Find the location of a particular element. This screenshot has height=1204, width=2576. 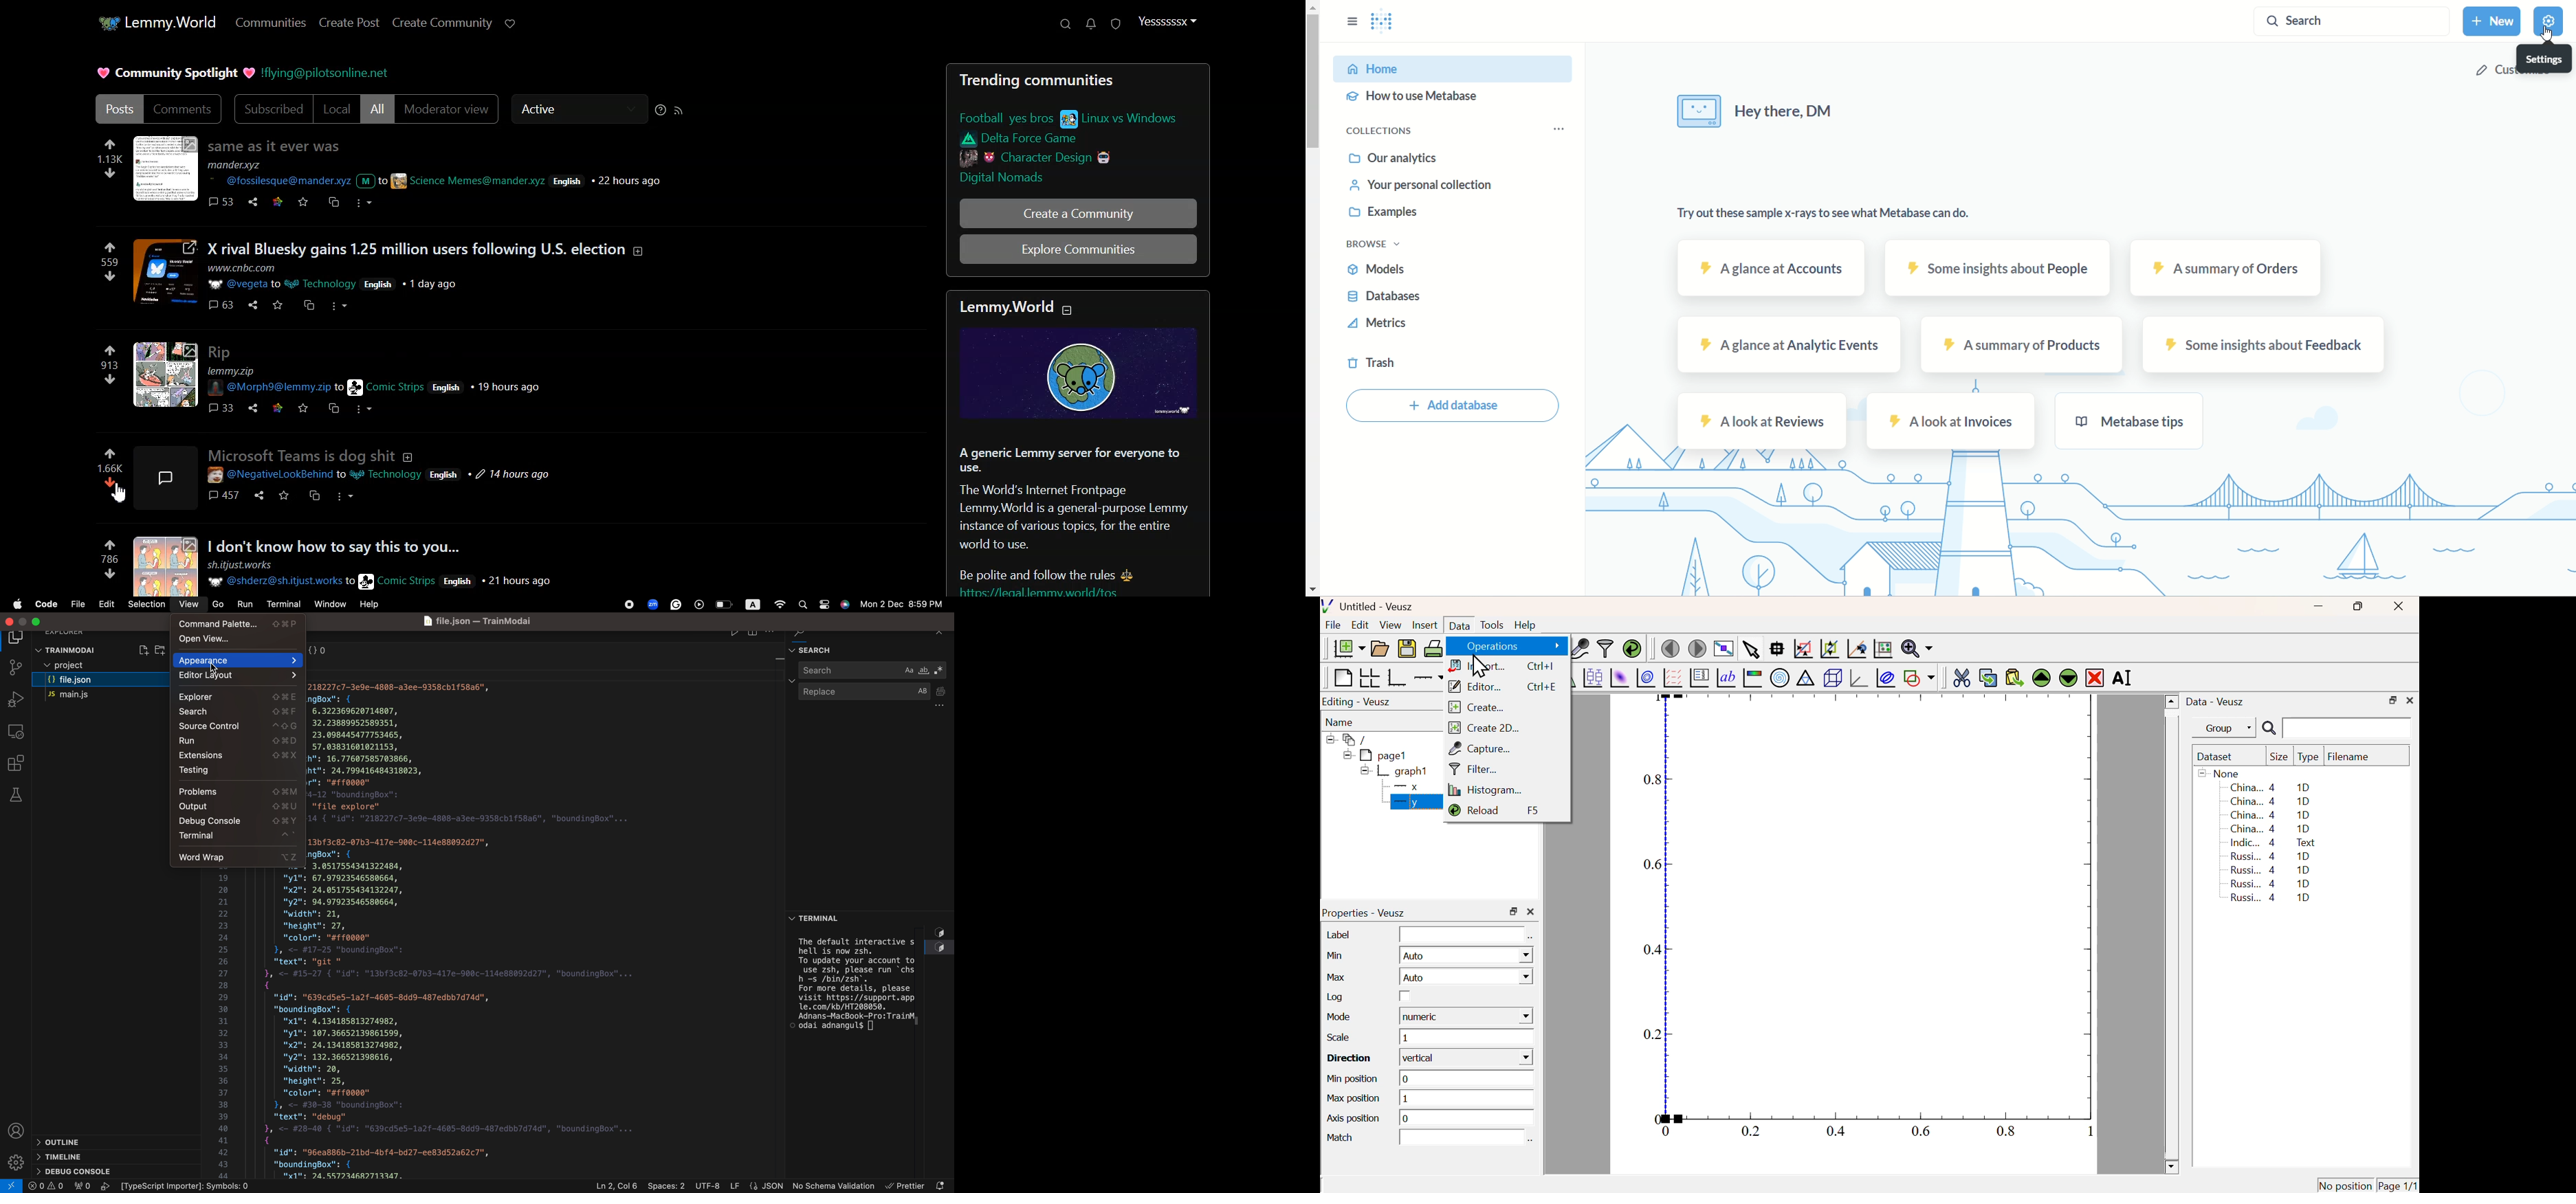

China... 4 1D is located at coordinates (2272, 816).